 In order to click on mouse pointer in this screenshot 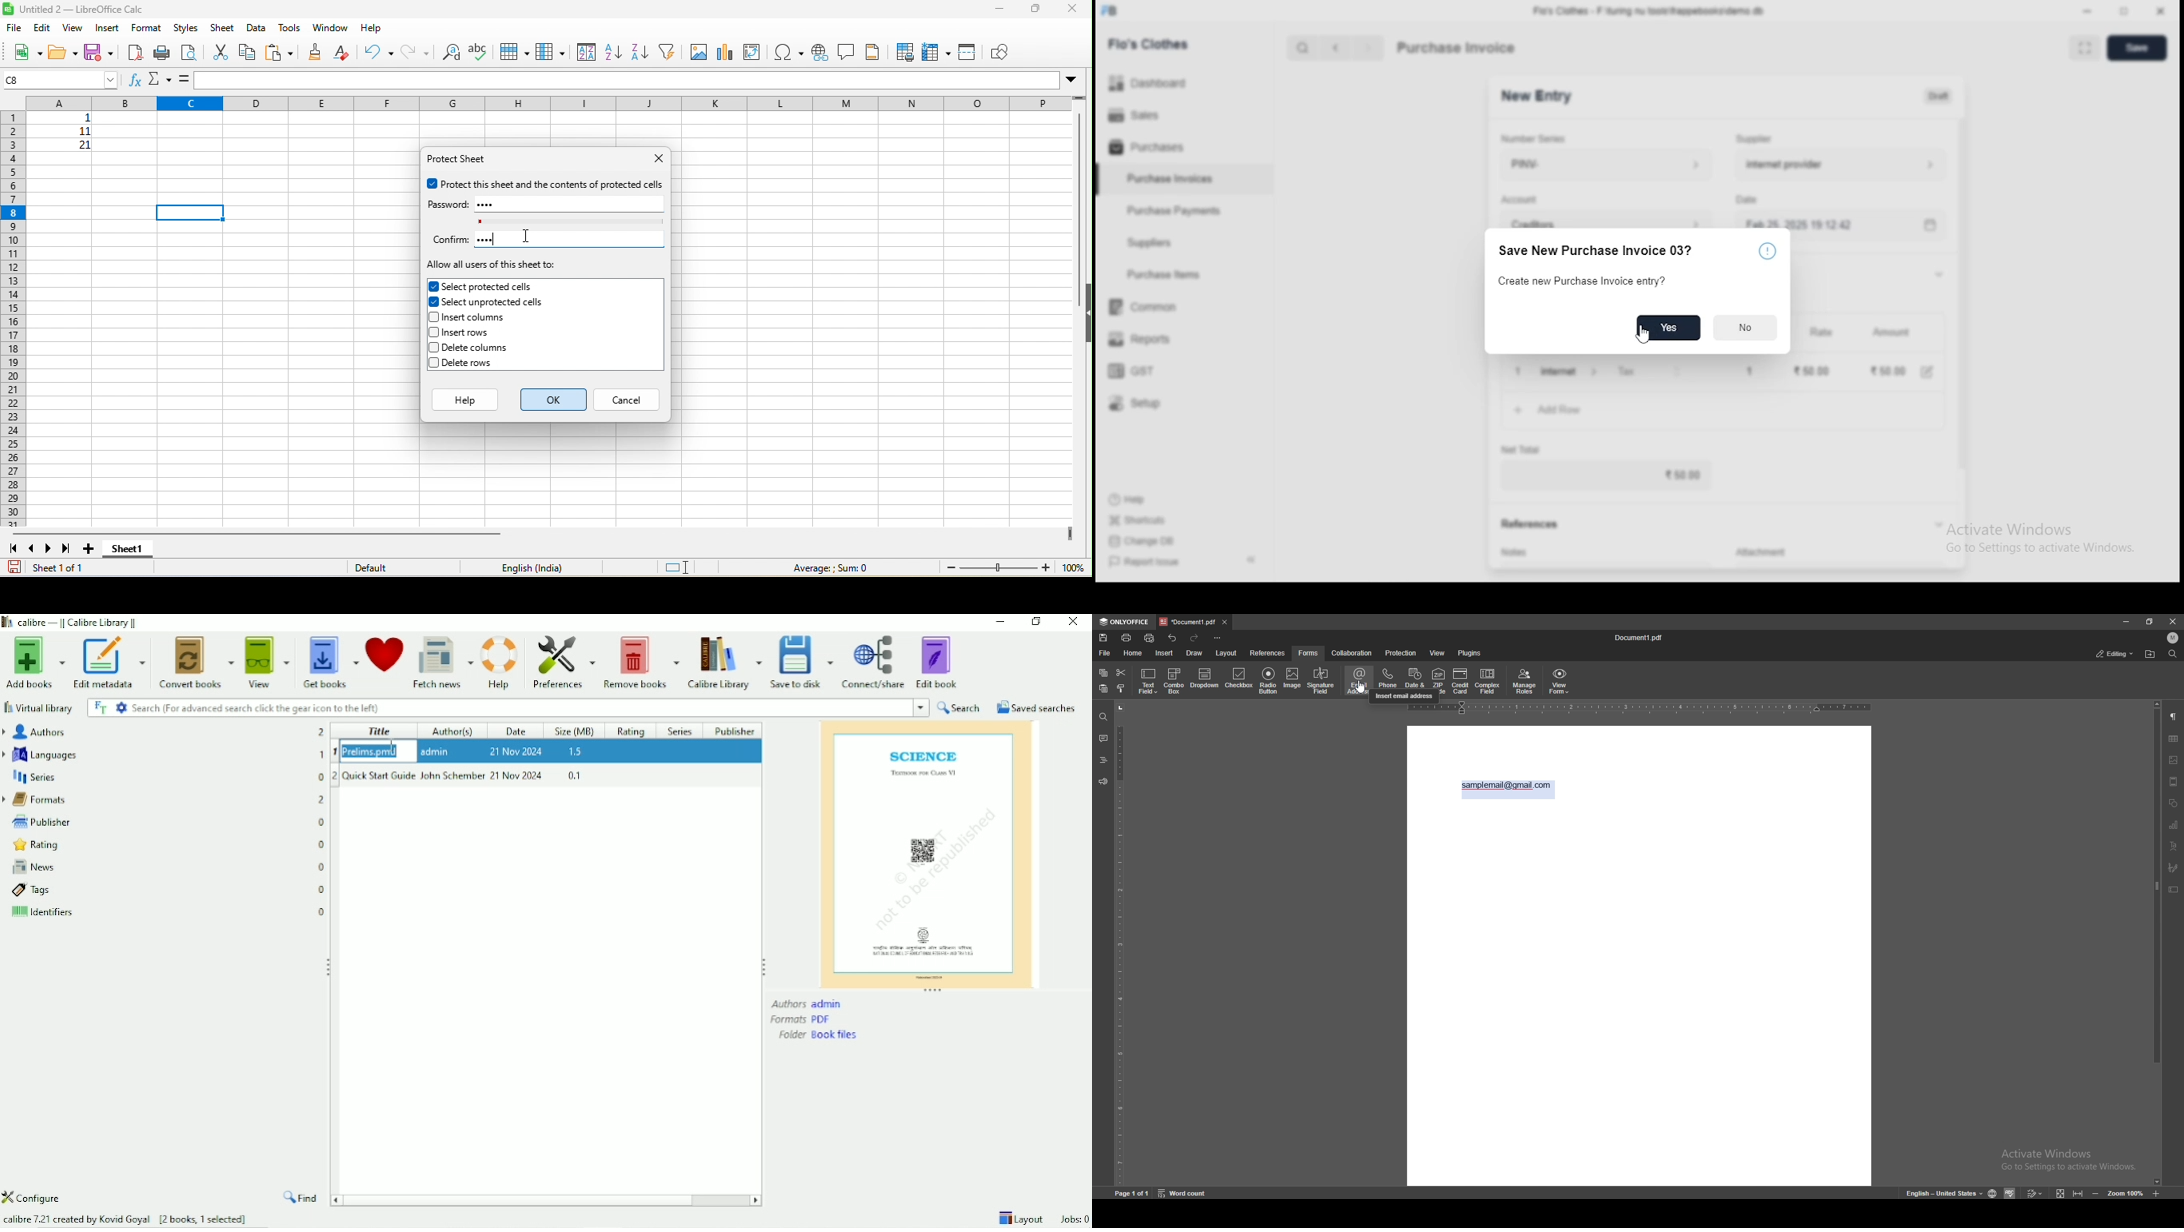, I will do `click(1646, 336)`.